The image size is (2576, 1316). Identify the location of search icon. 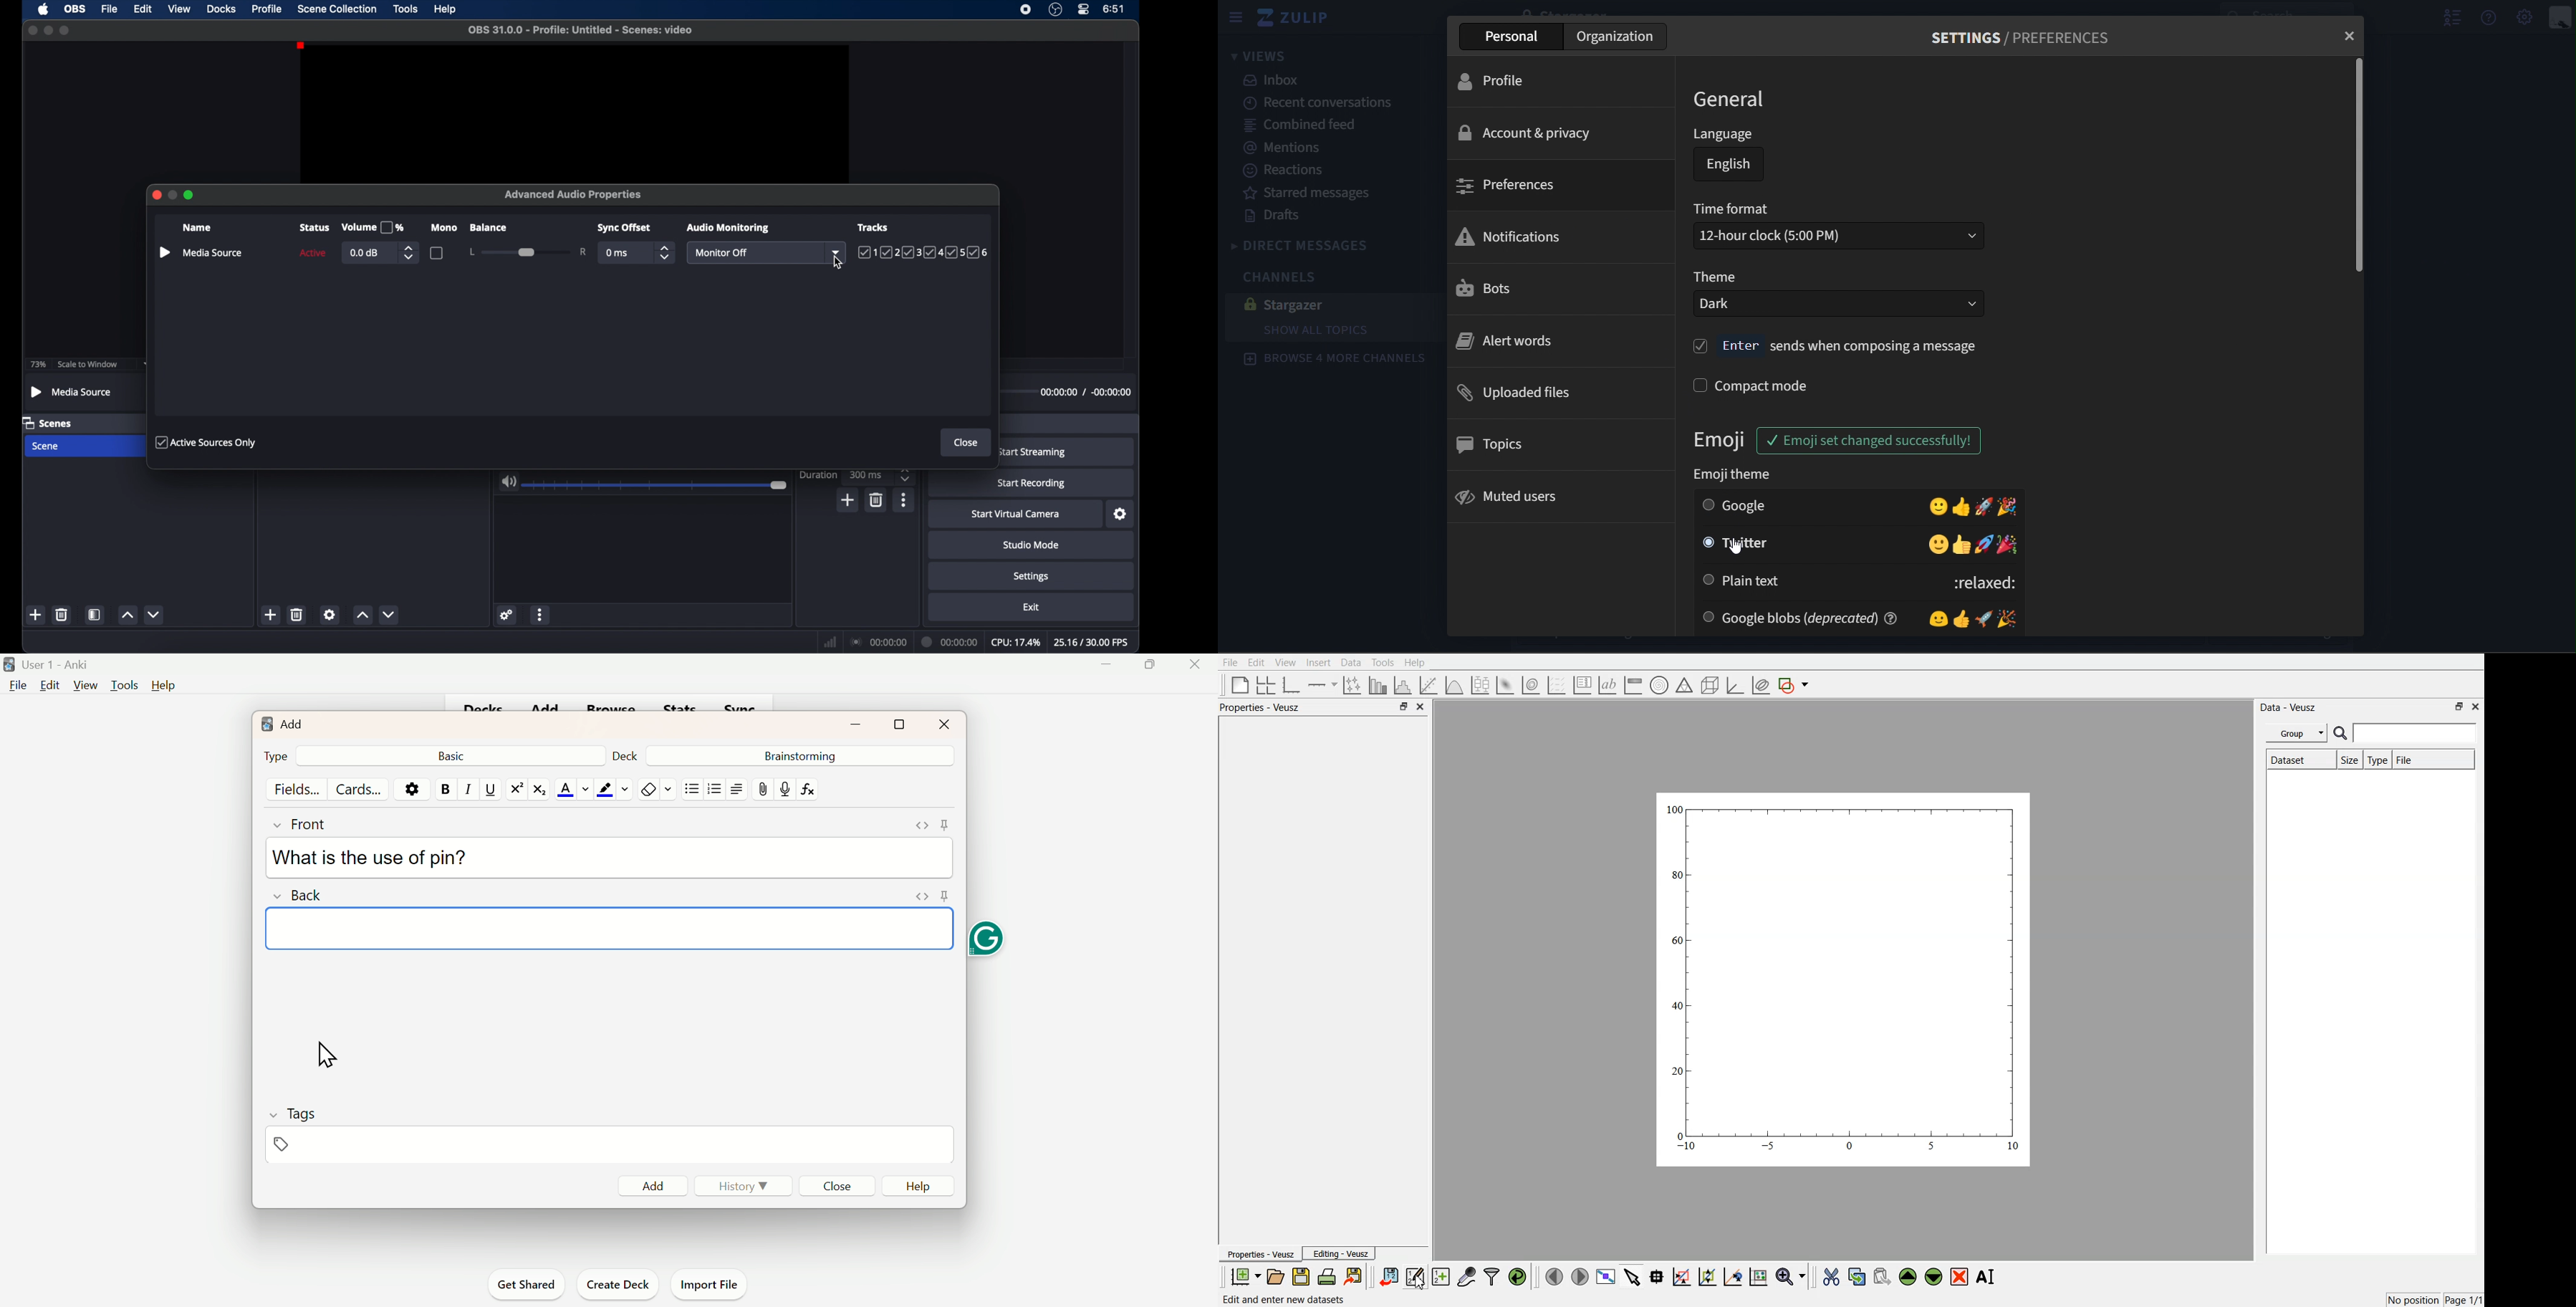
(2342, 733).